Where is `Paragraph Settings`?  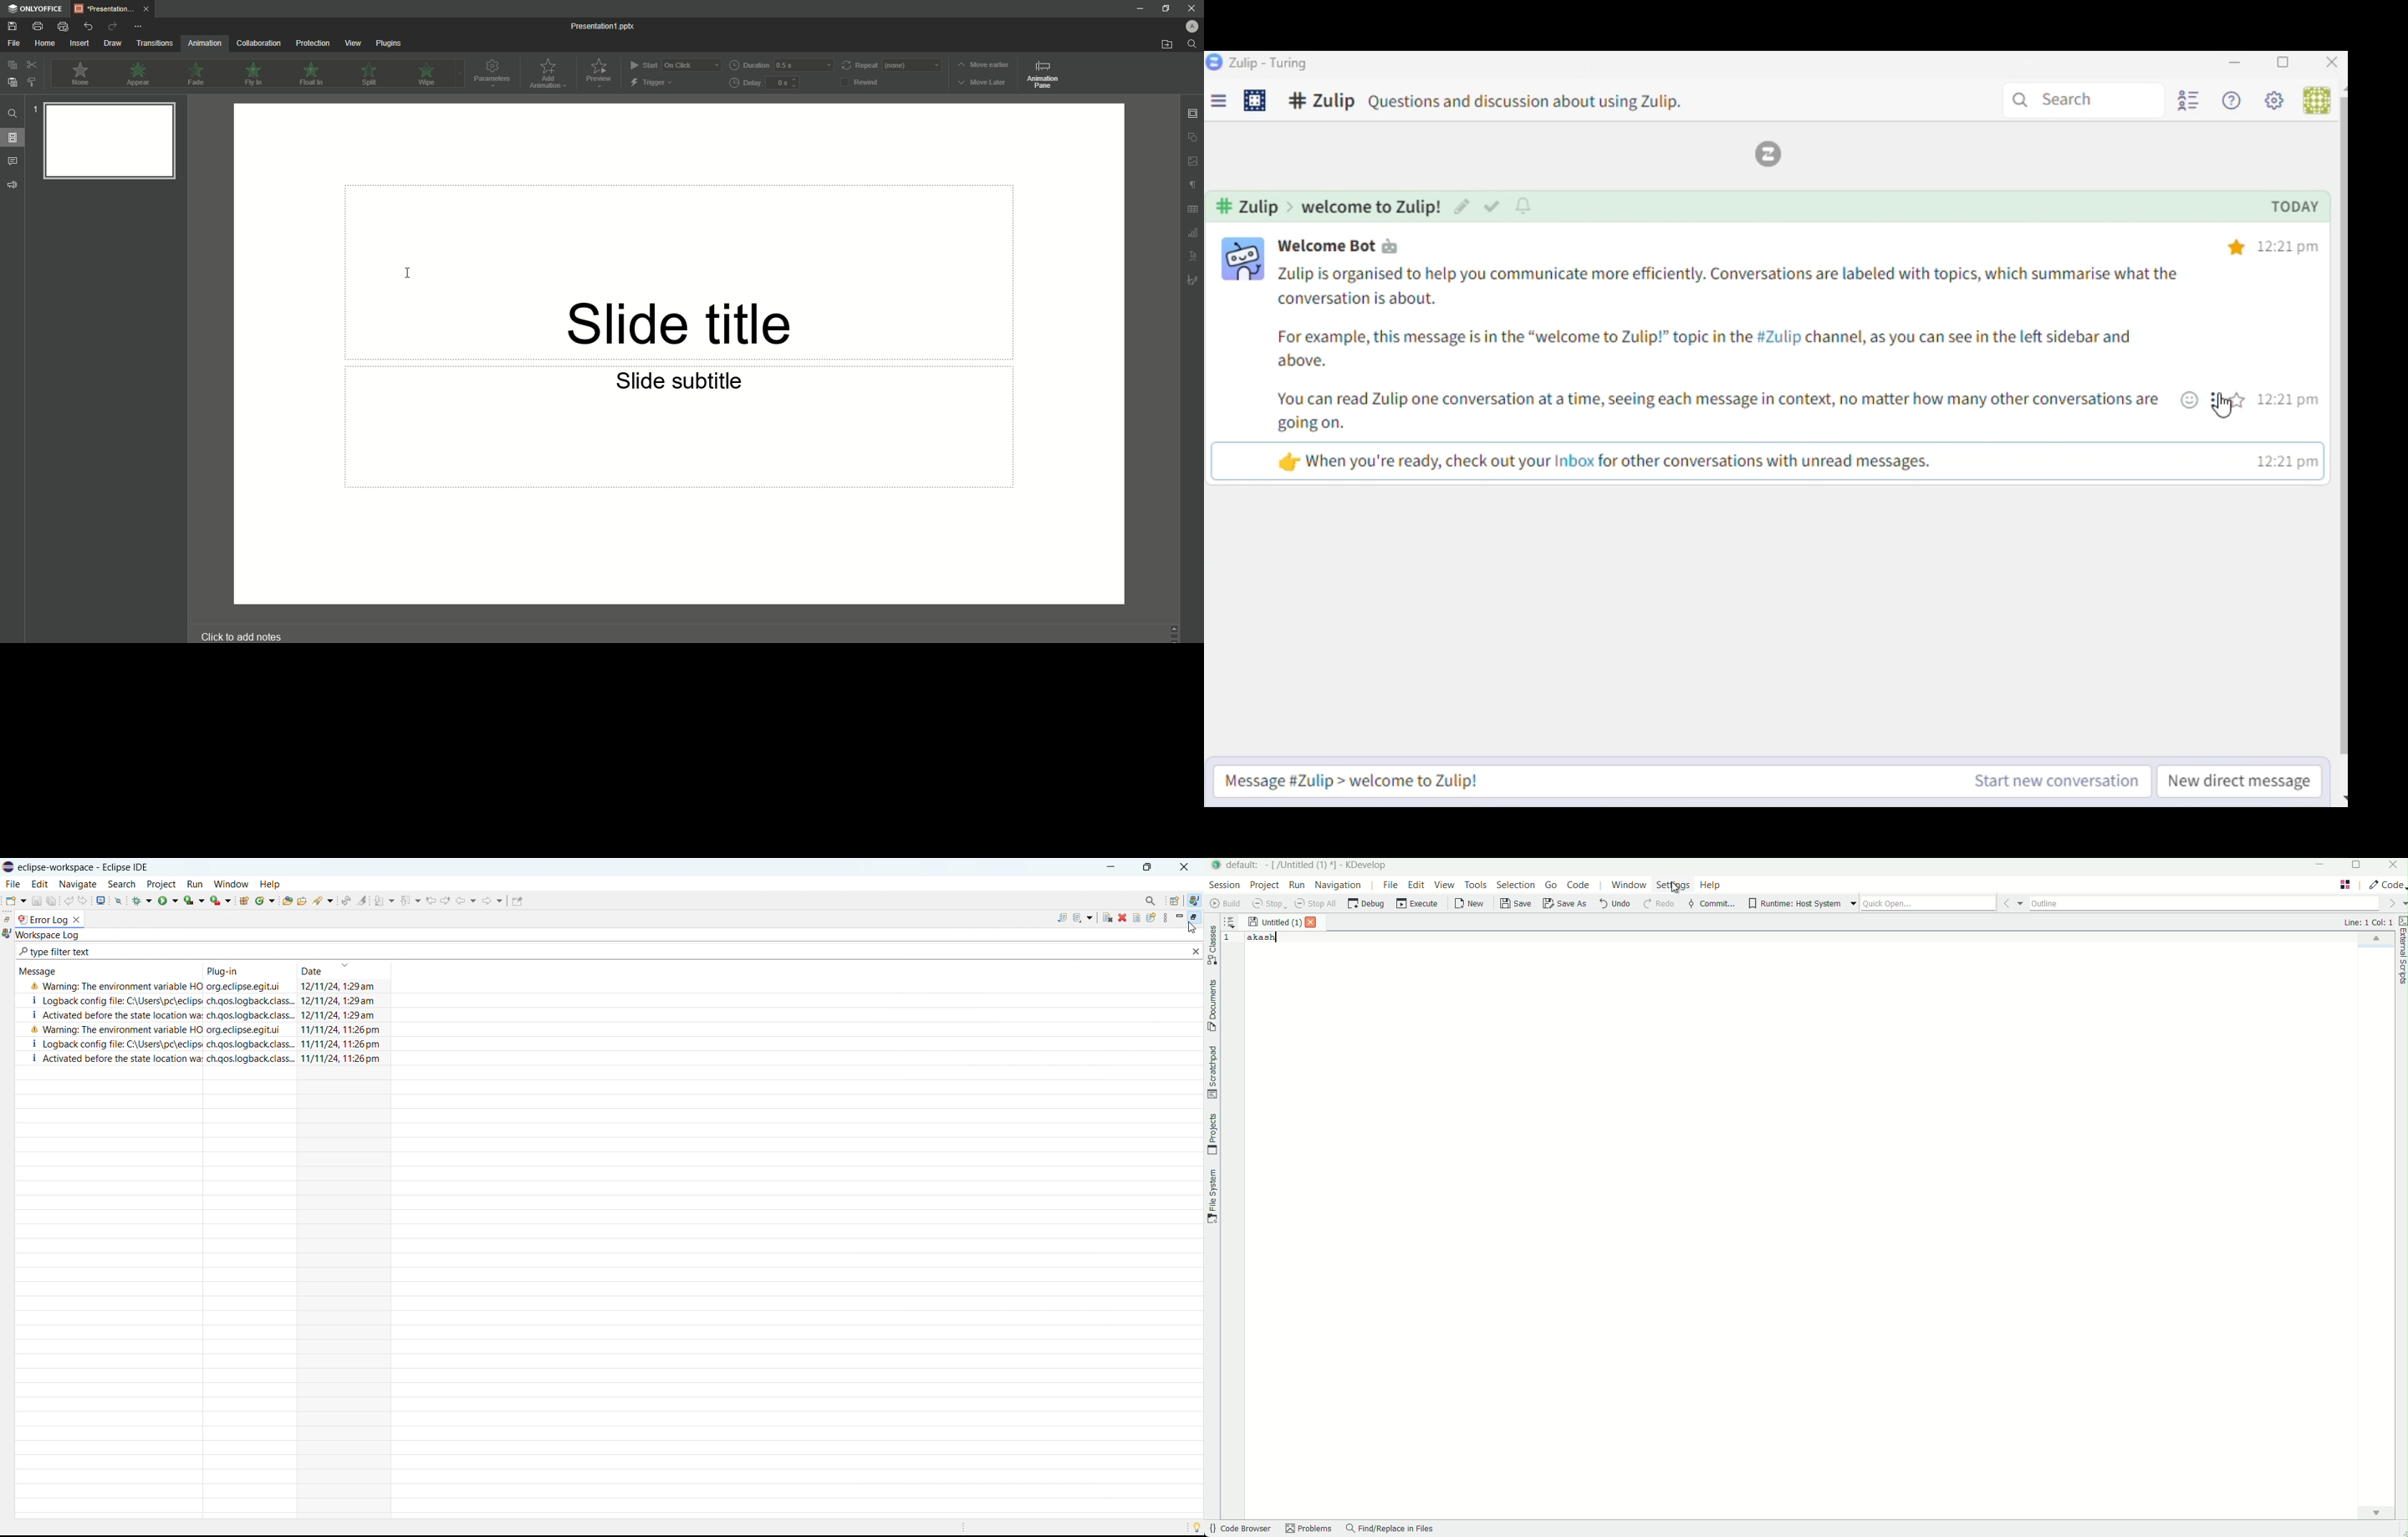 Paragraph Settings is located at coordinates (1191, 188).